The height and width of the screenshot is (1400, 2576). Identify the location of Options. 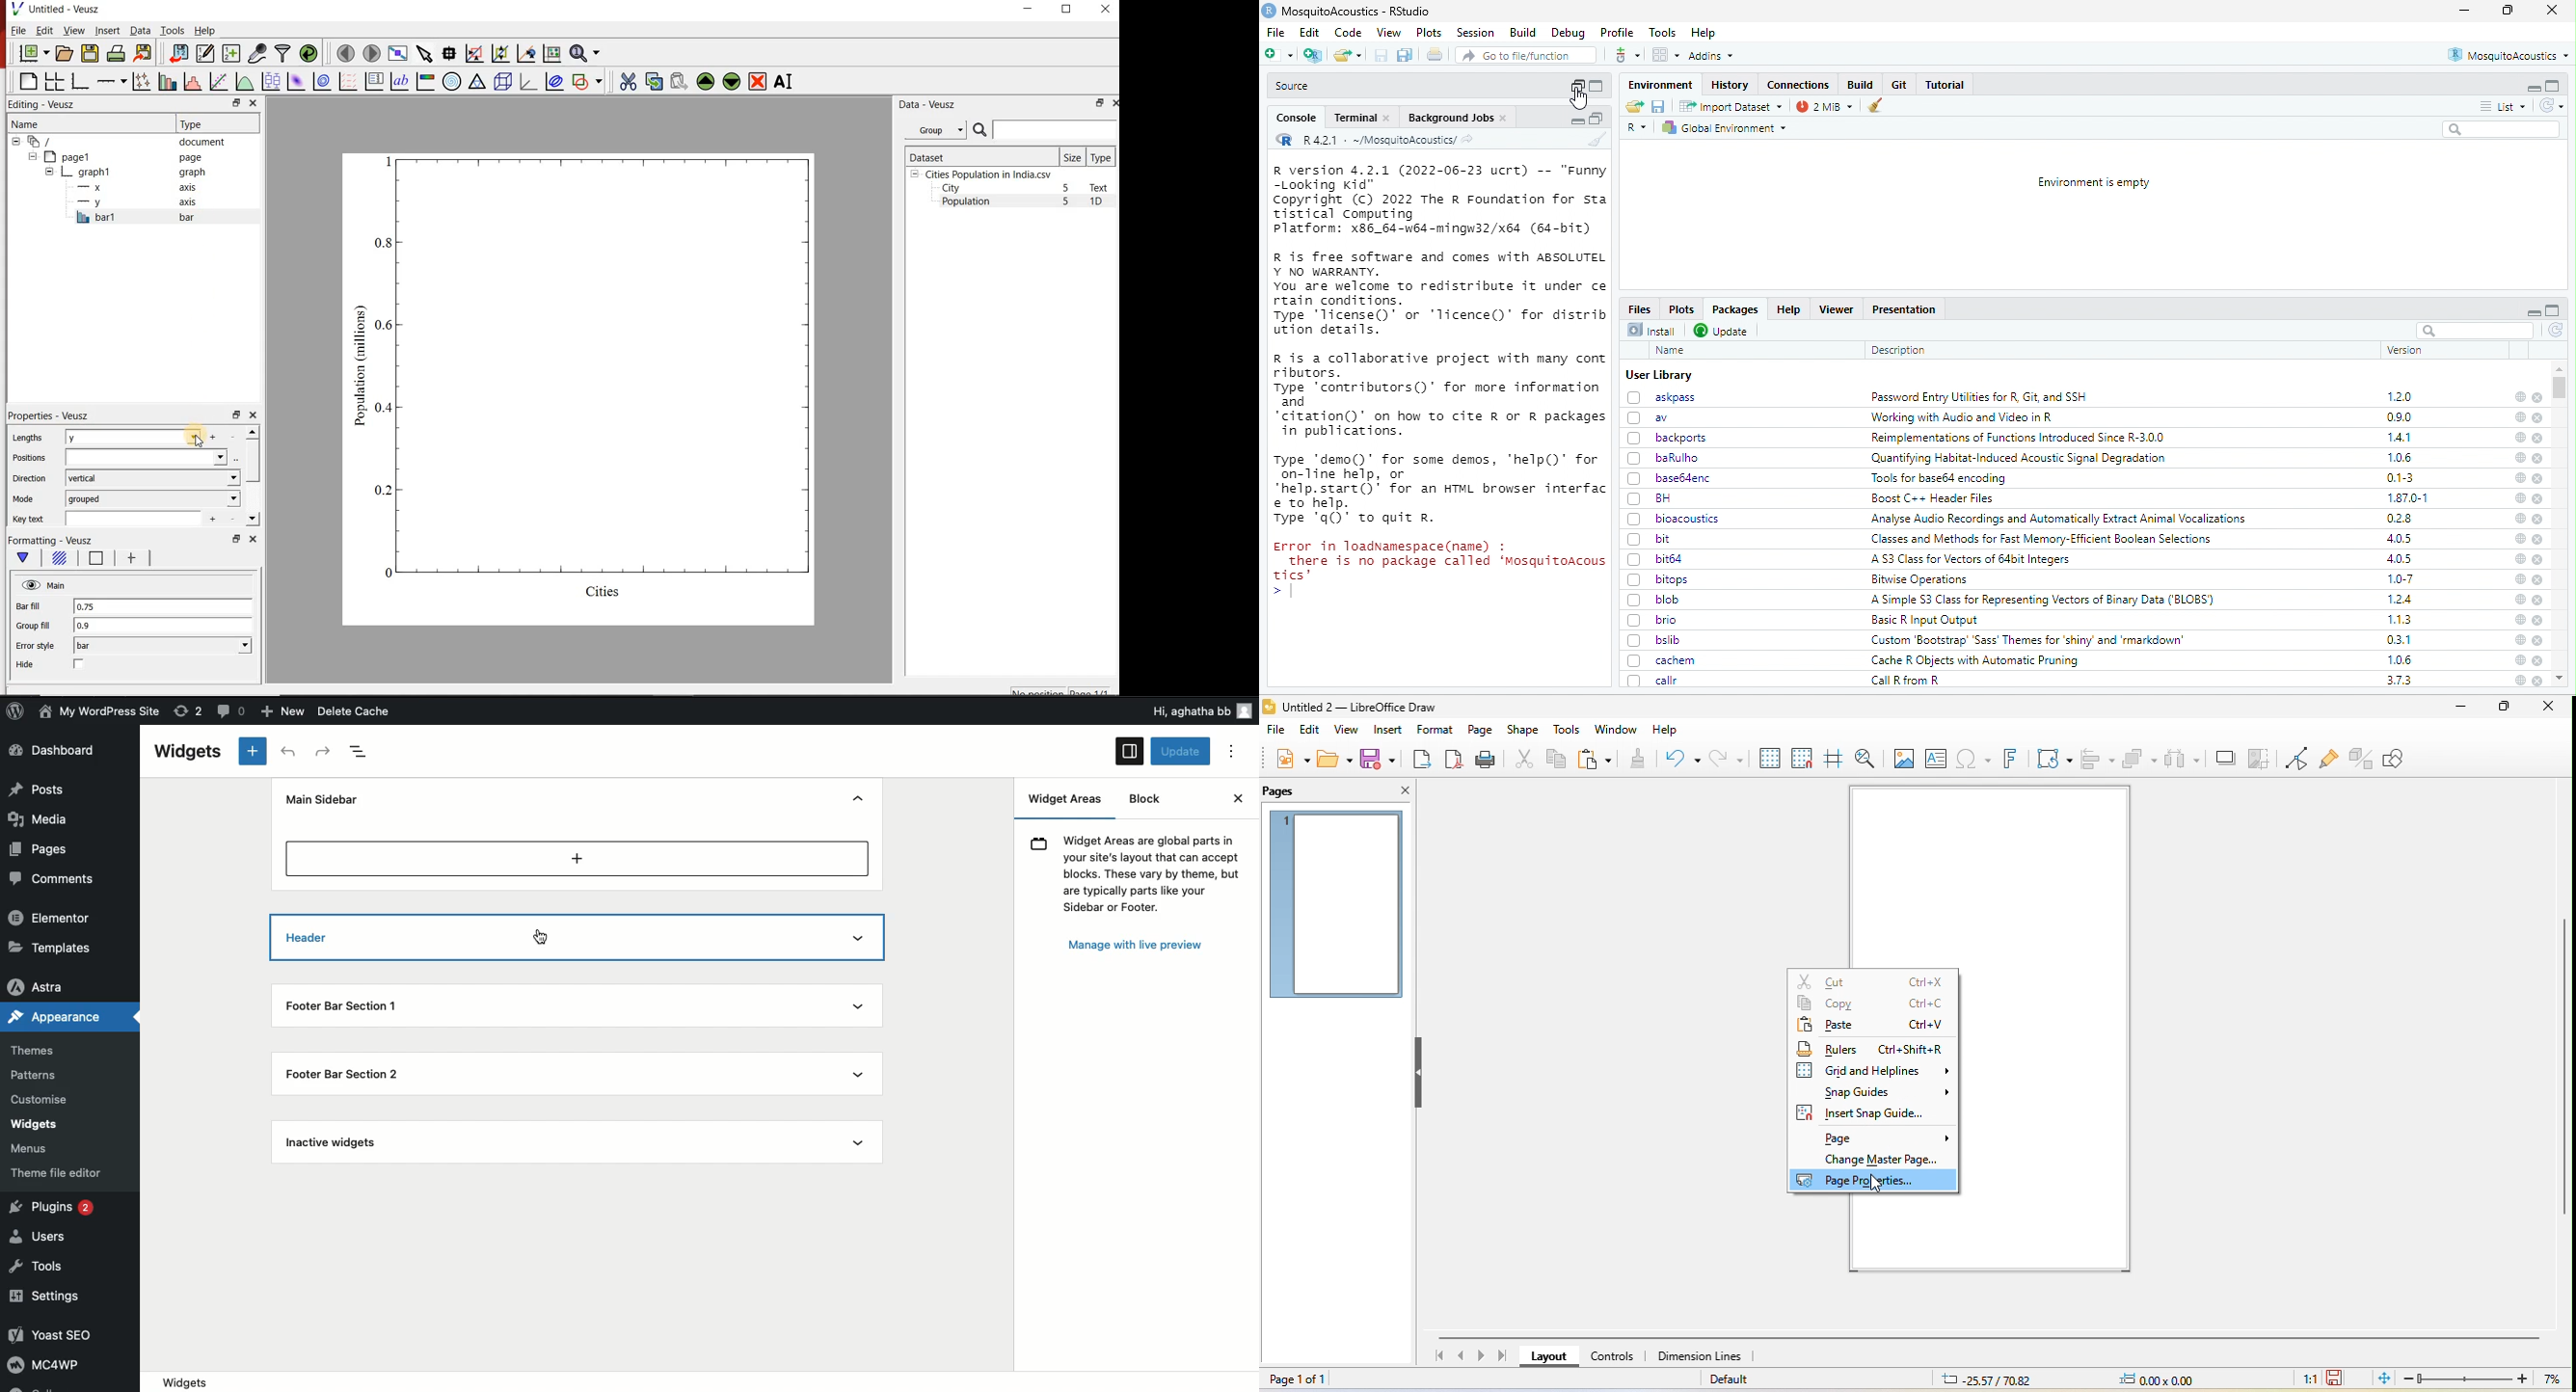
(1236, 752).